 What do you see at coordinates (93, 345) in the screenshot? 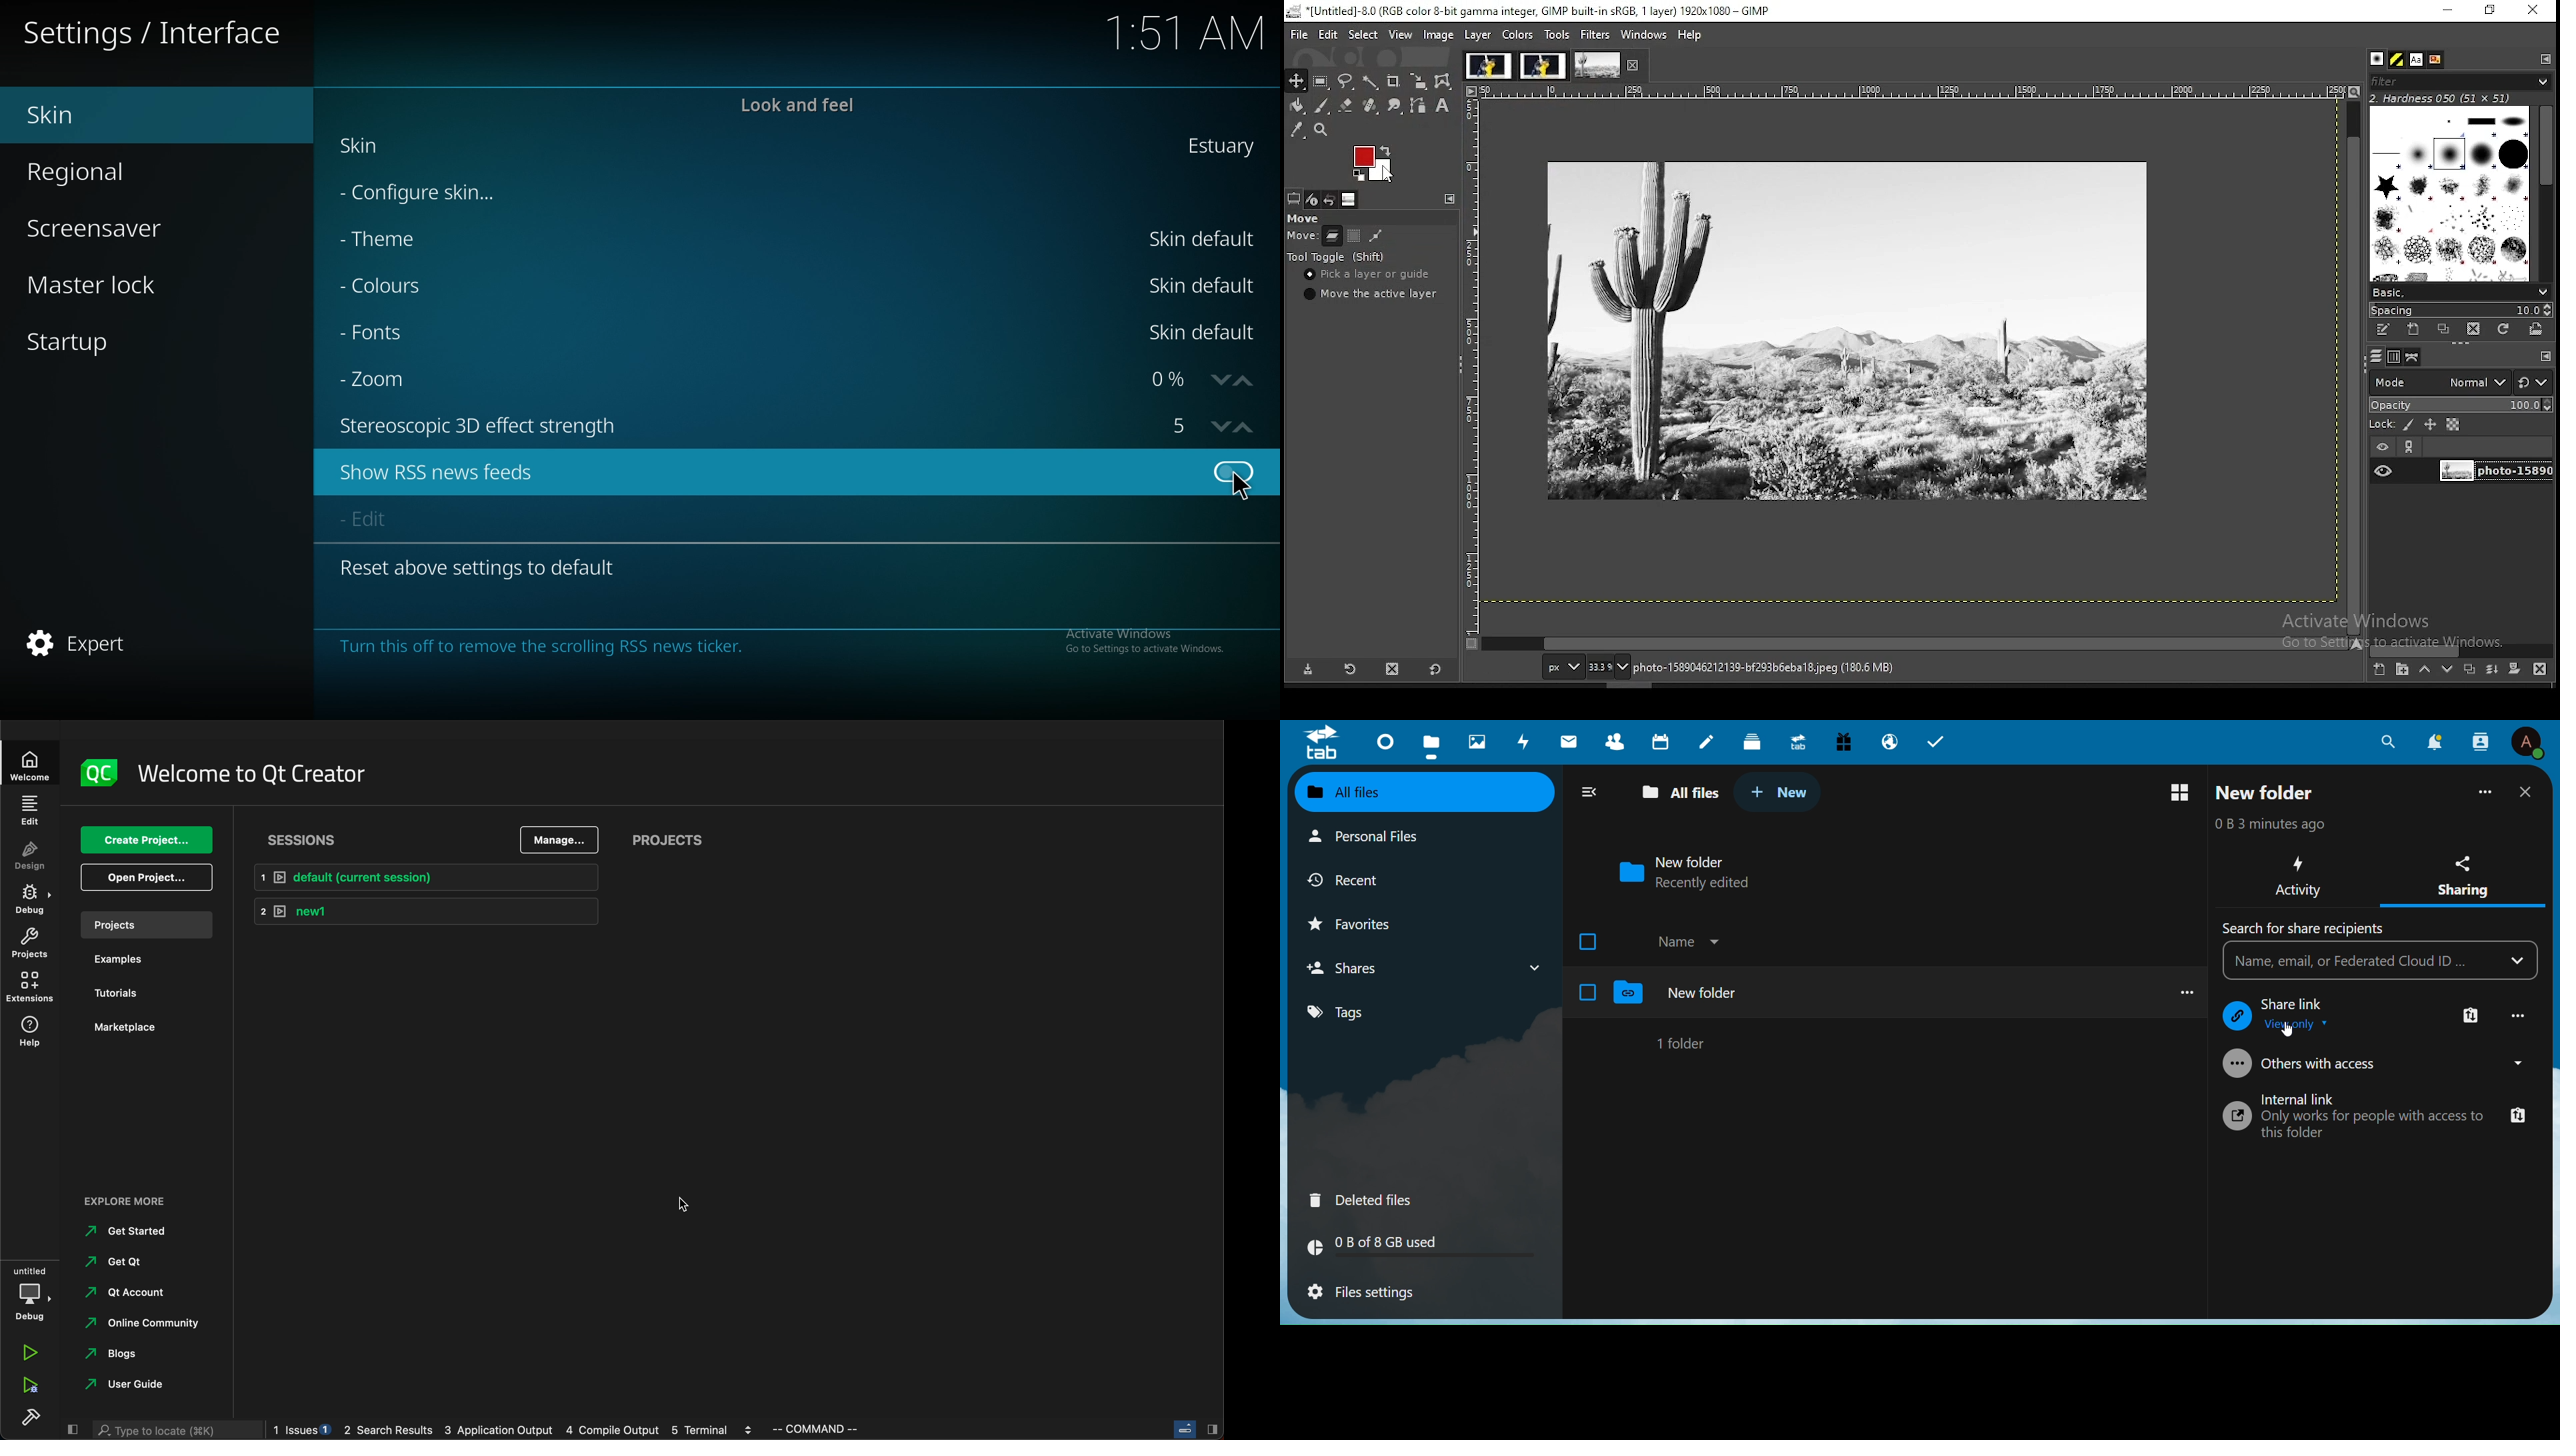
I see `startup` at bounding box center [93, 345].